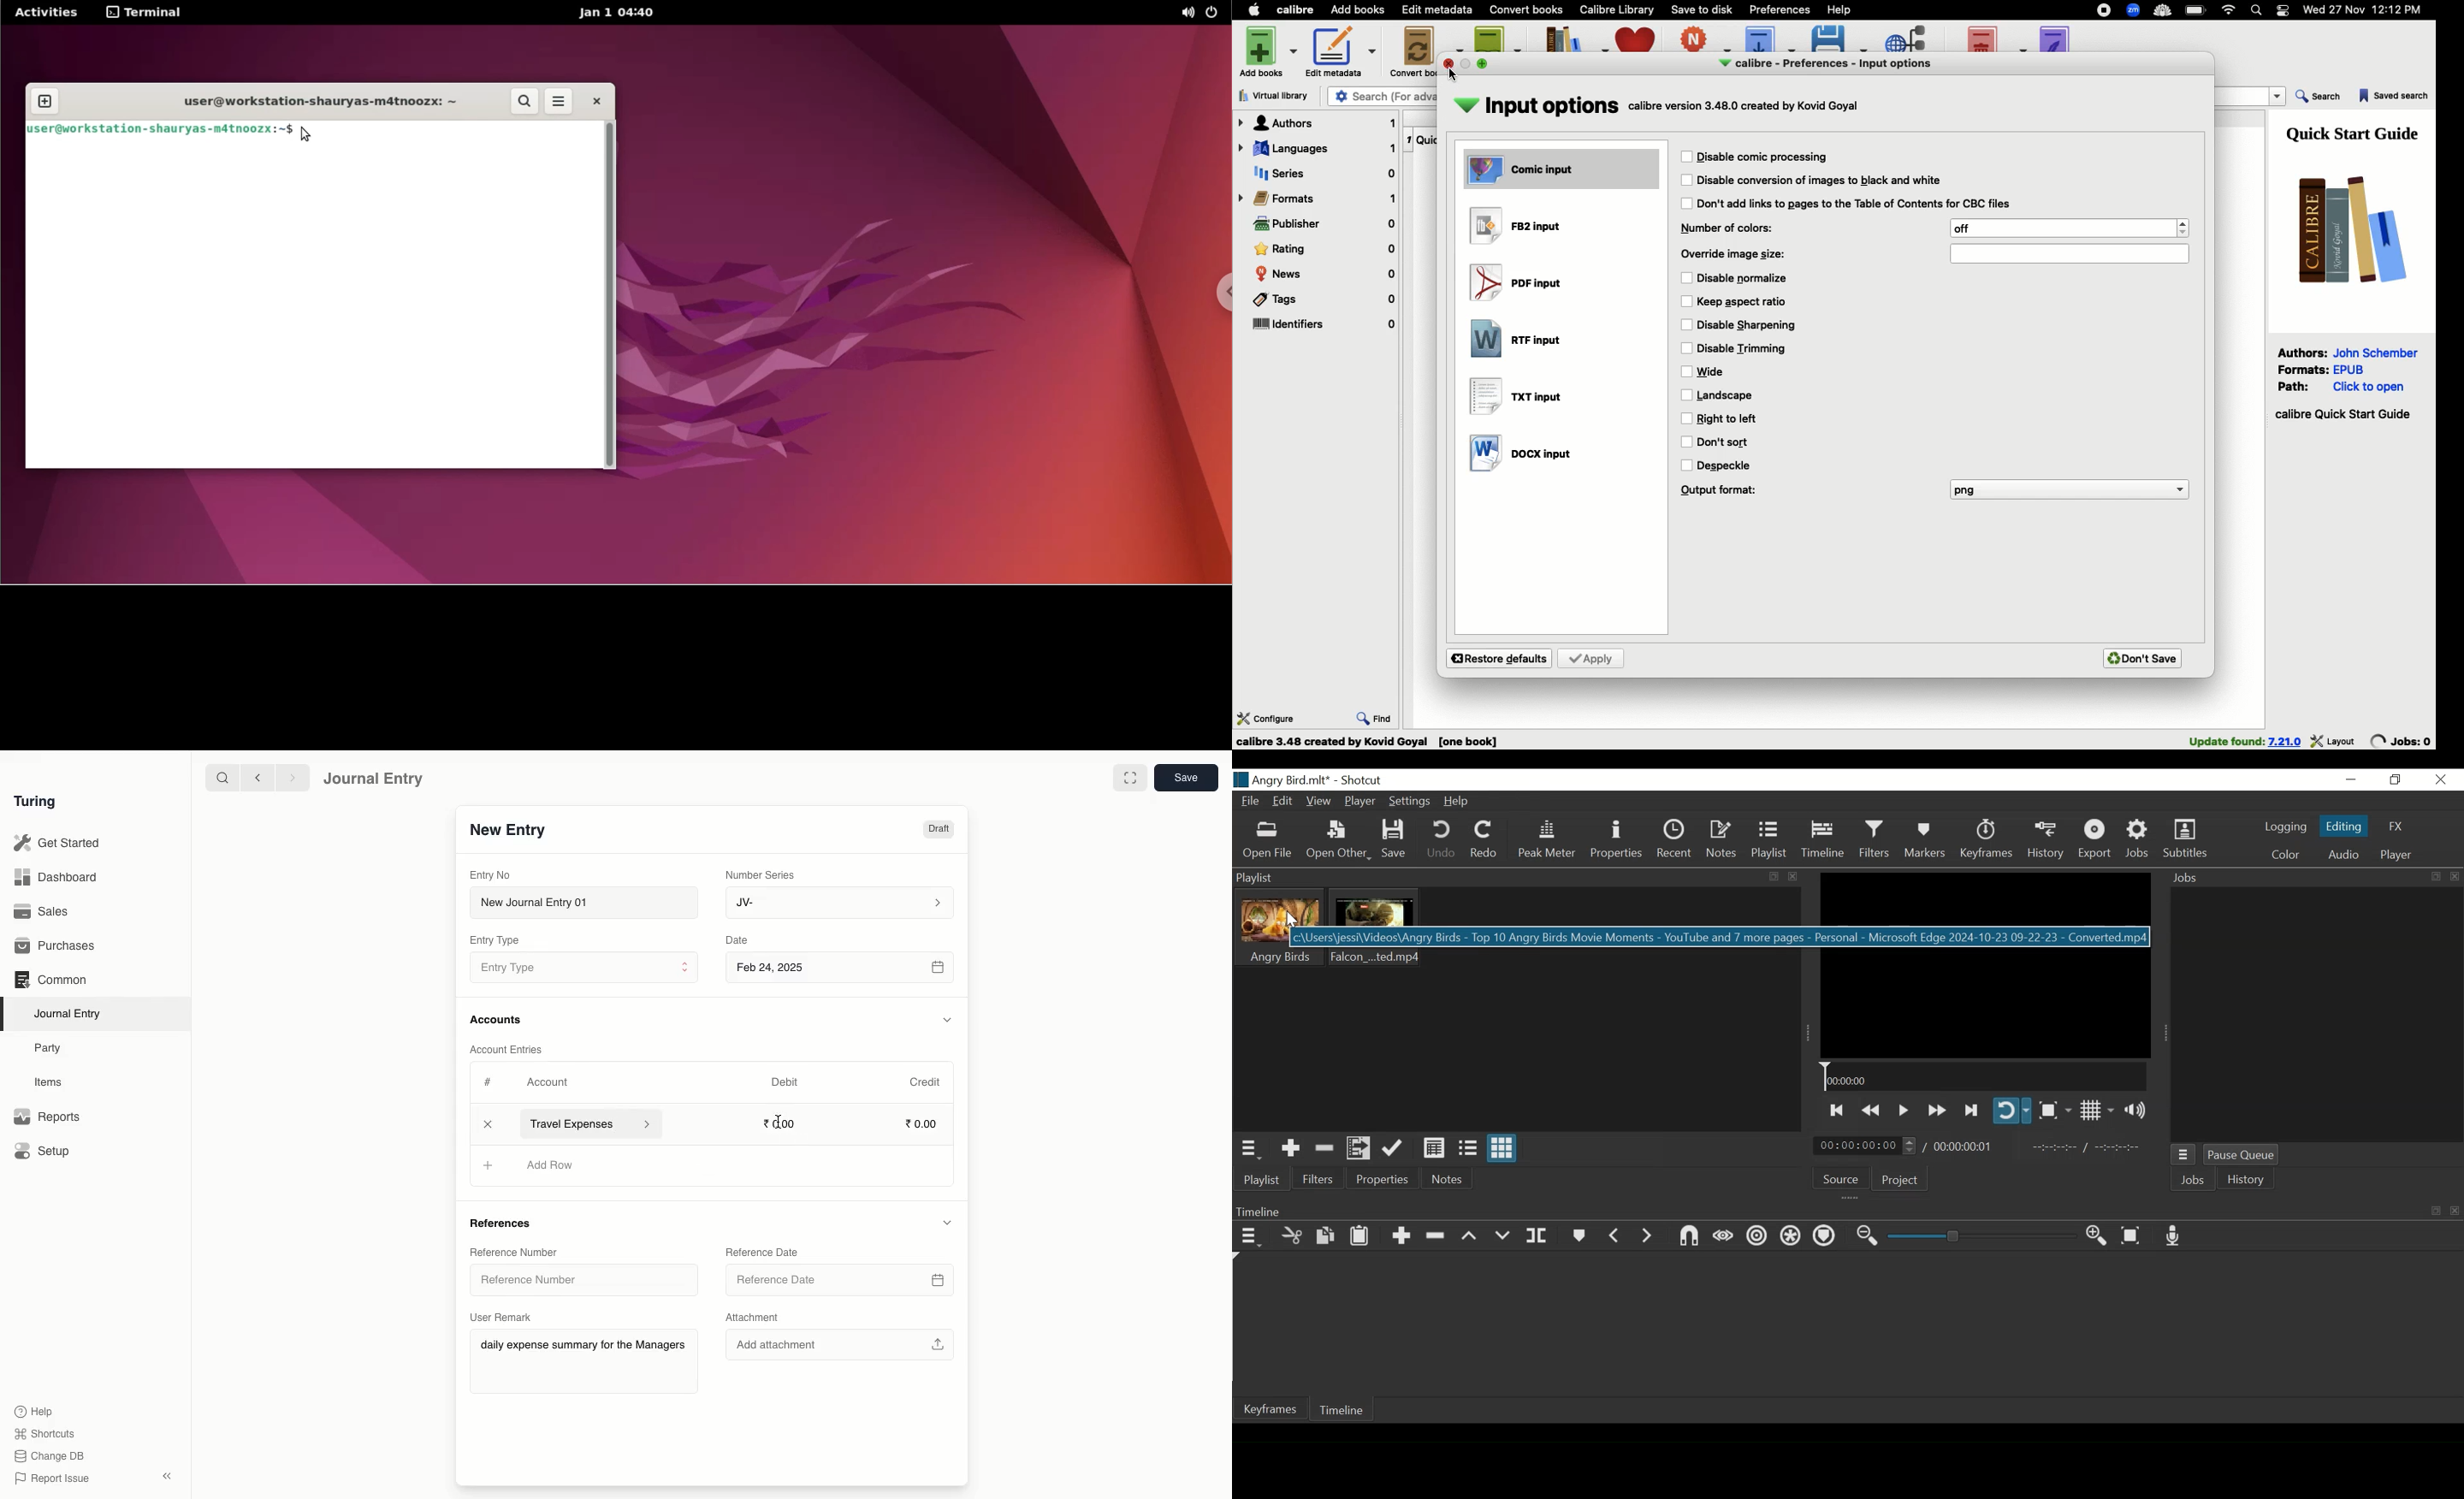 The width and height of the screenshot is (2464, 1512). I want to click on New Entry, so click(509, 831).